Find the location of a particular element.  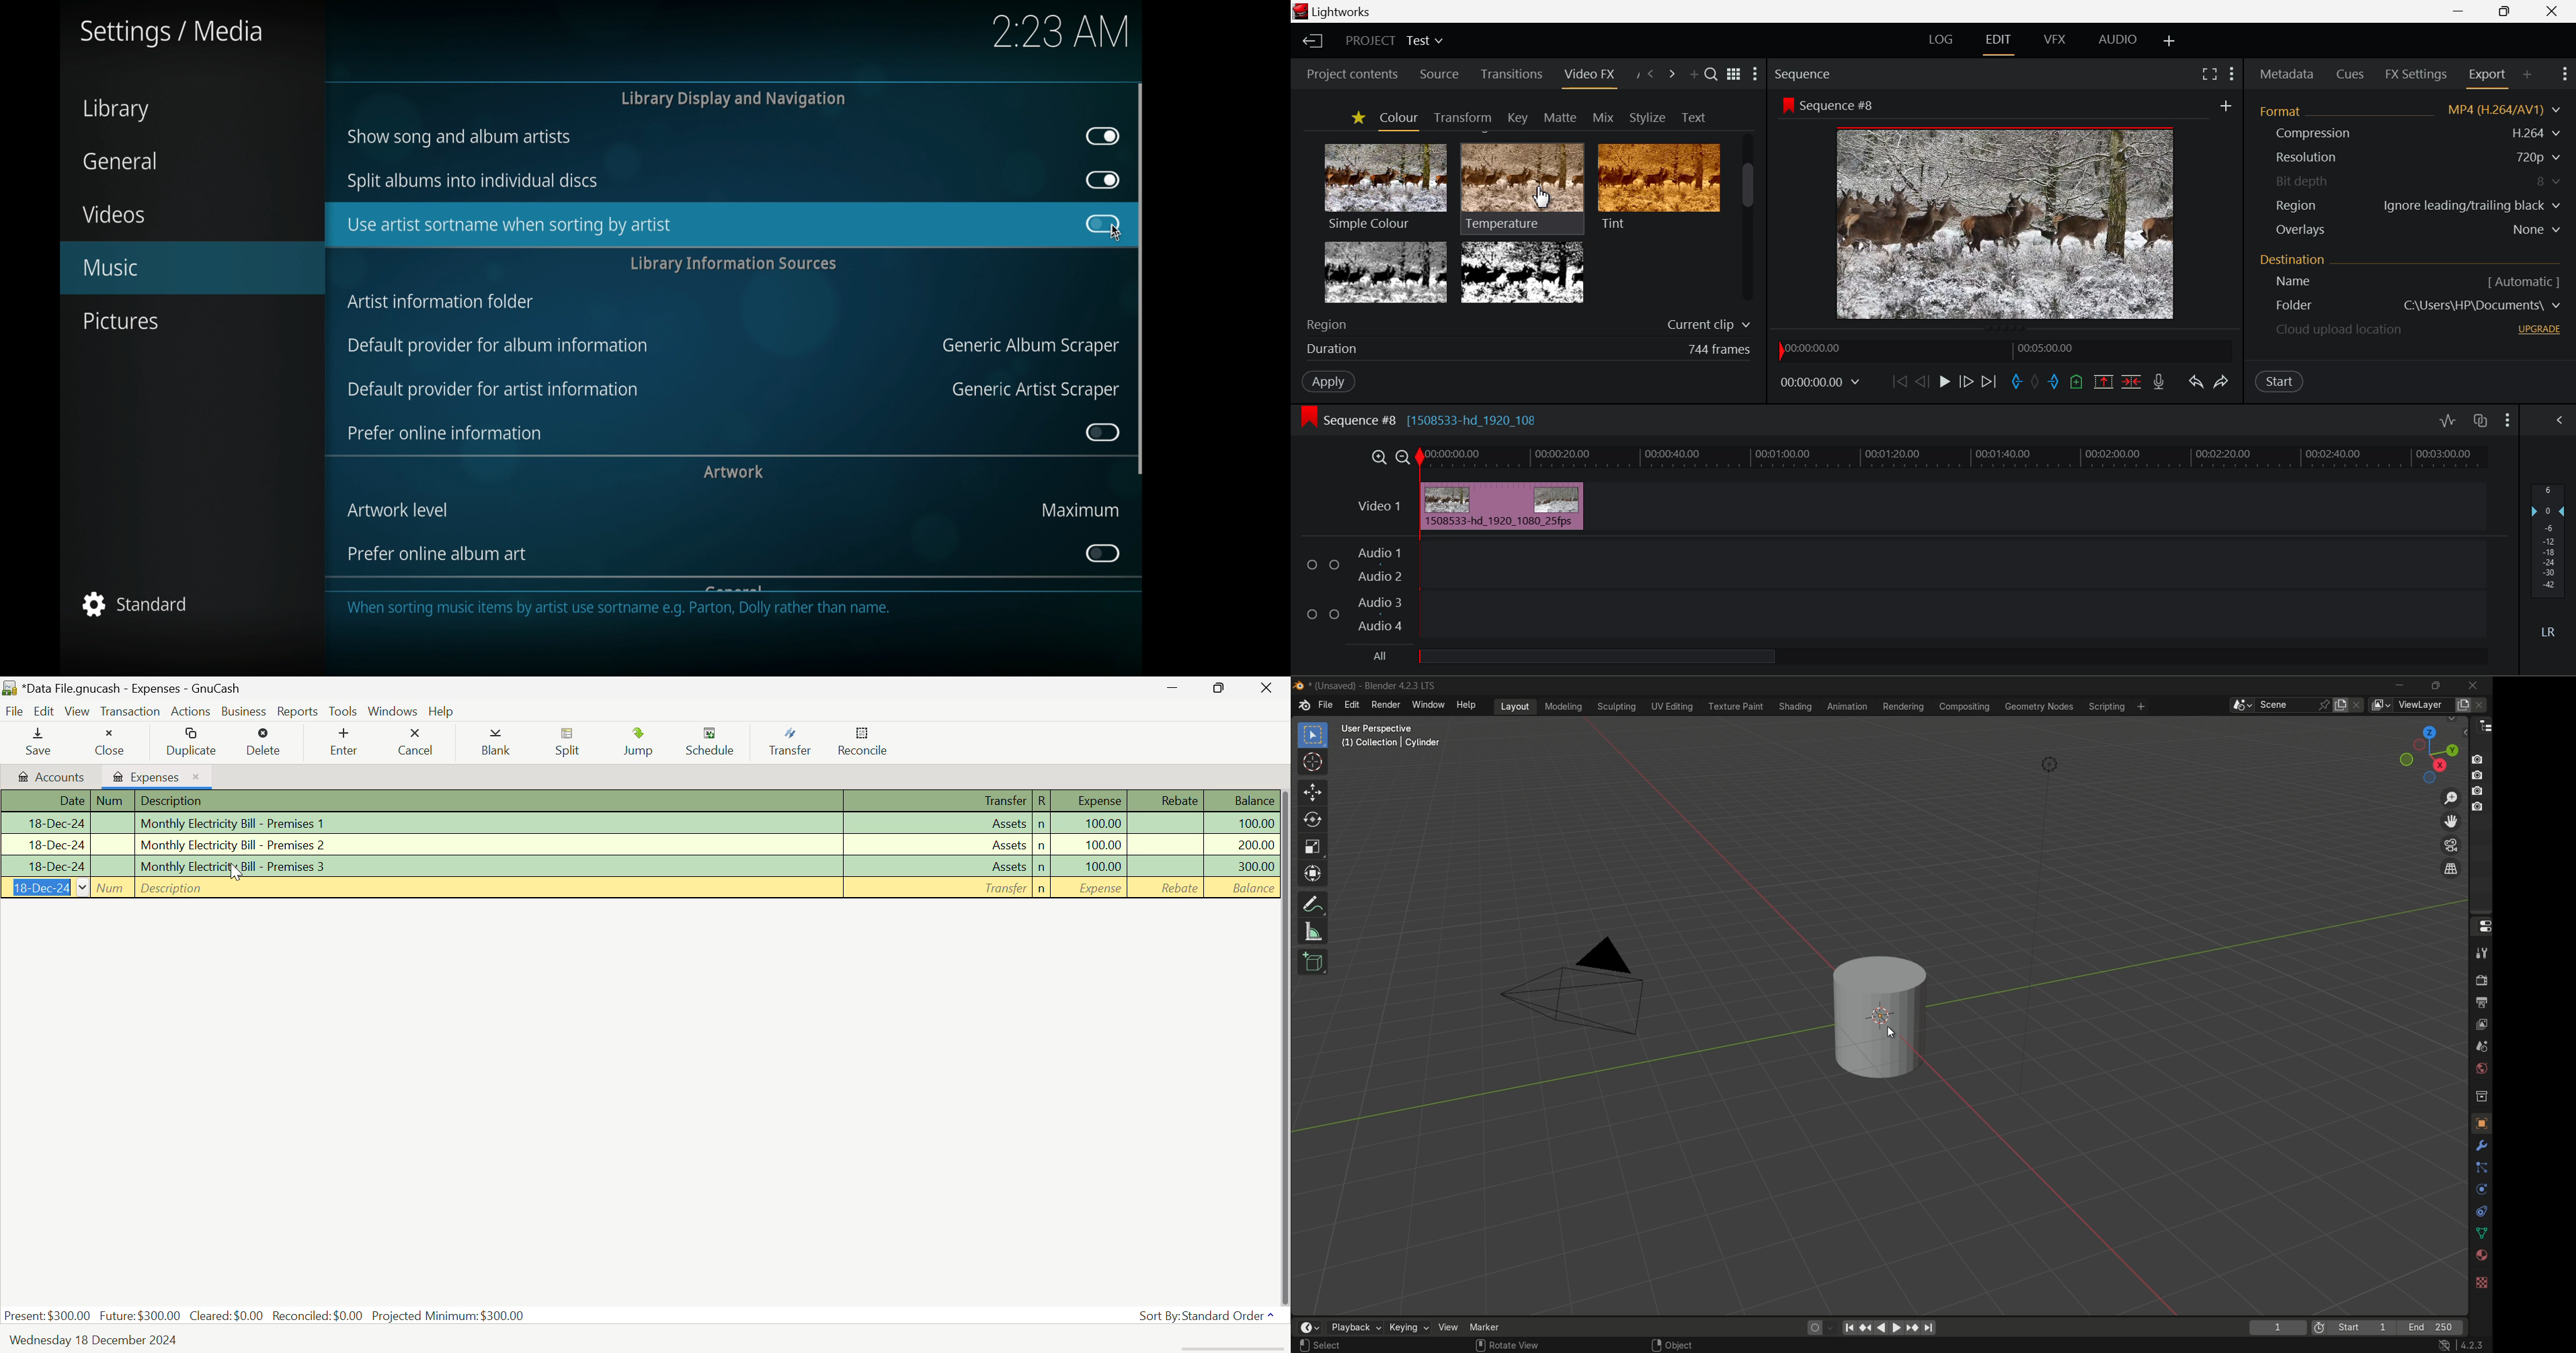

cursor is located at coordinates (1895, 1033).